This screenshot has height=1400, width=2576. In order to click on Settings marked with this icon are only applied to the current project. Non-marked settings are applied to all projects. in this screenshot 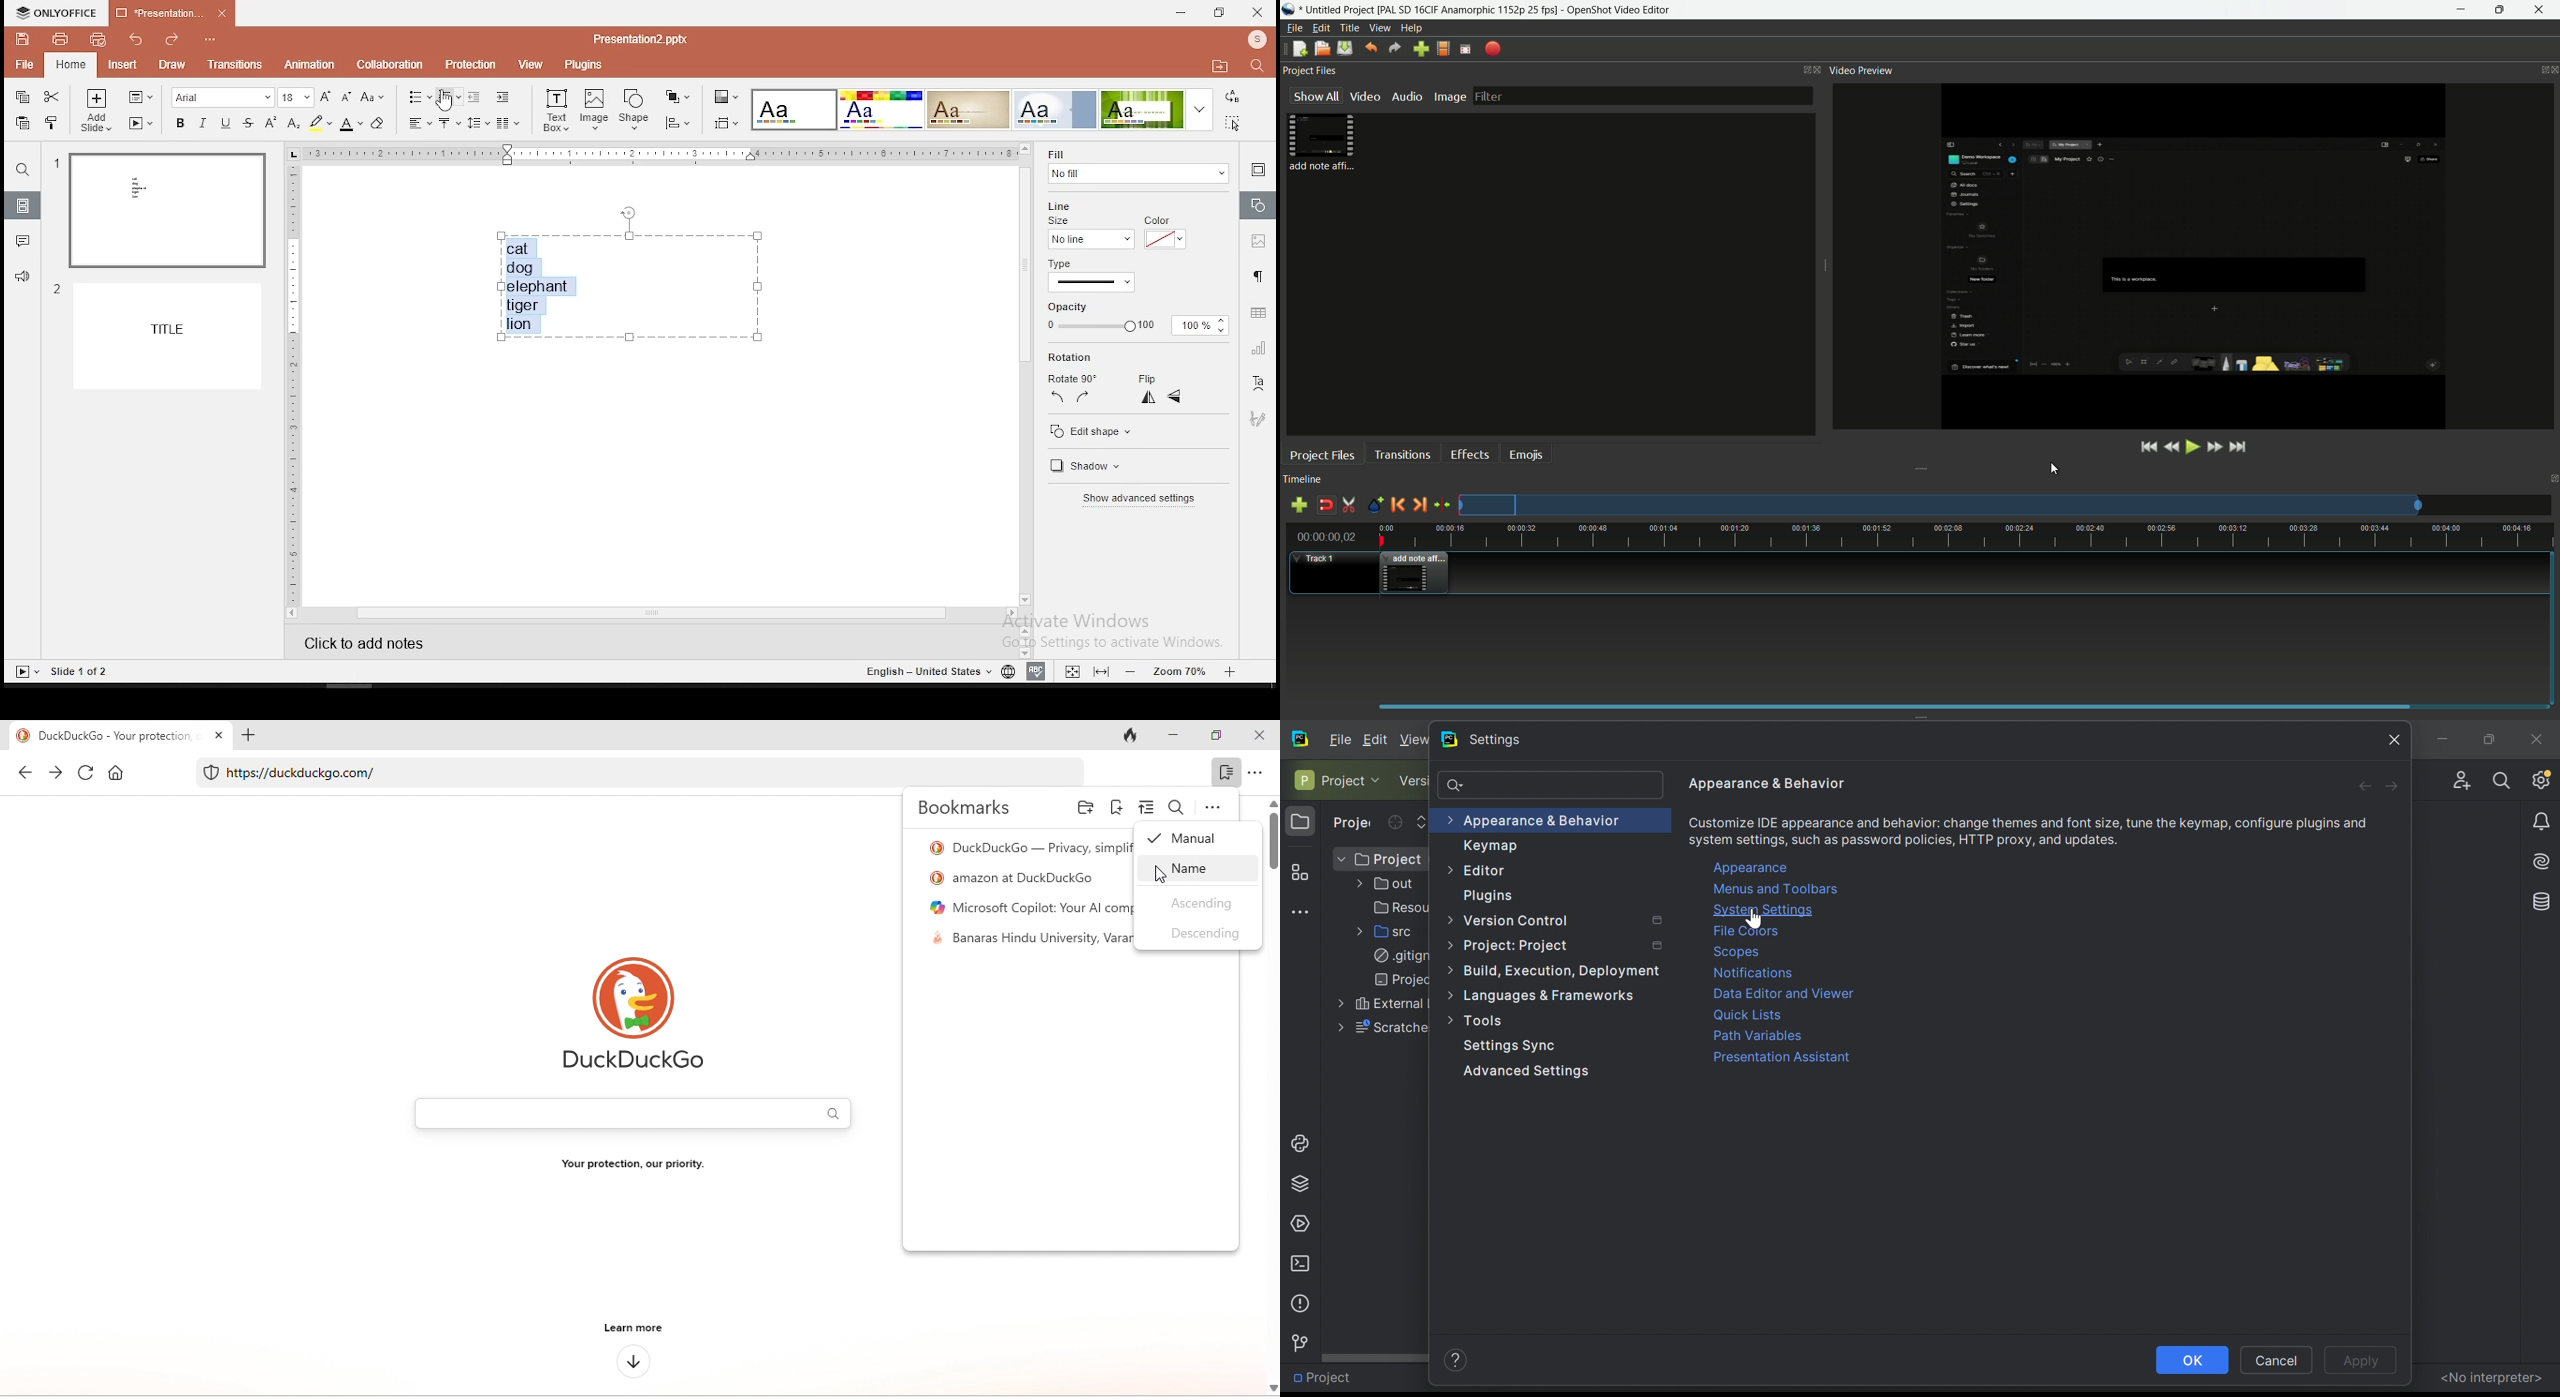, I will do `click(1659, 947)`.